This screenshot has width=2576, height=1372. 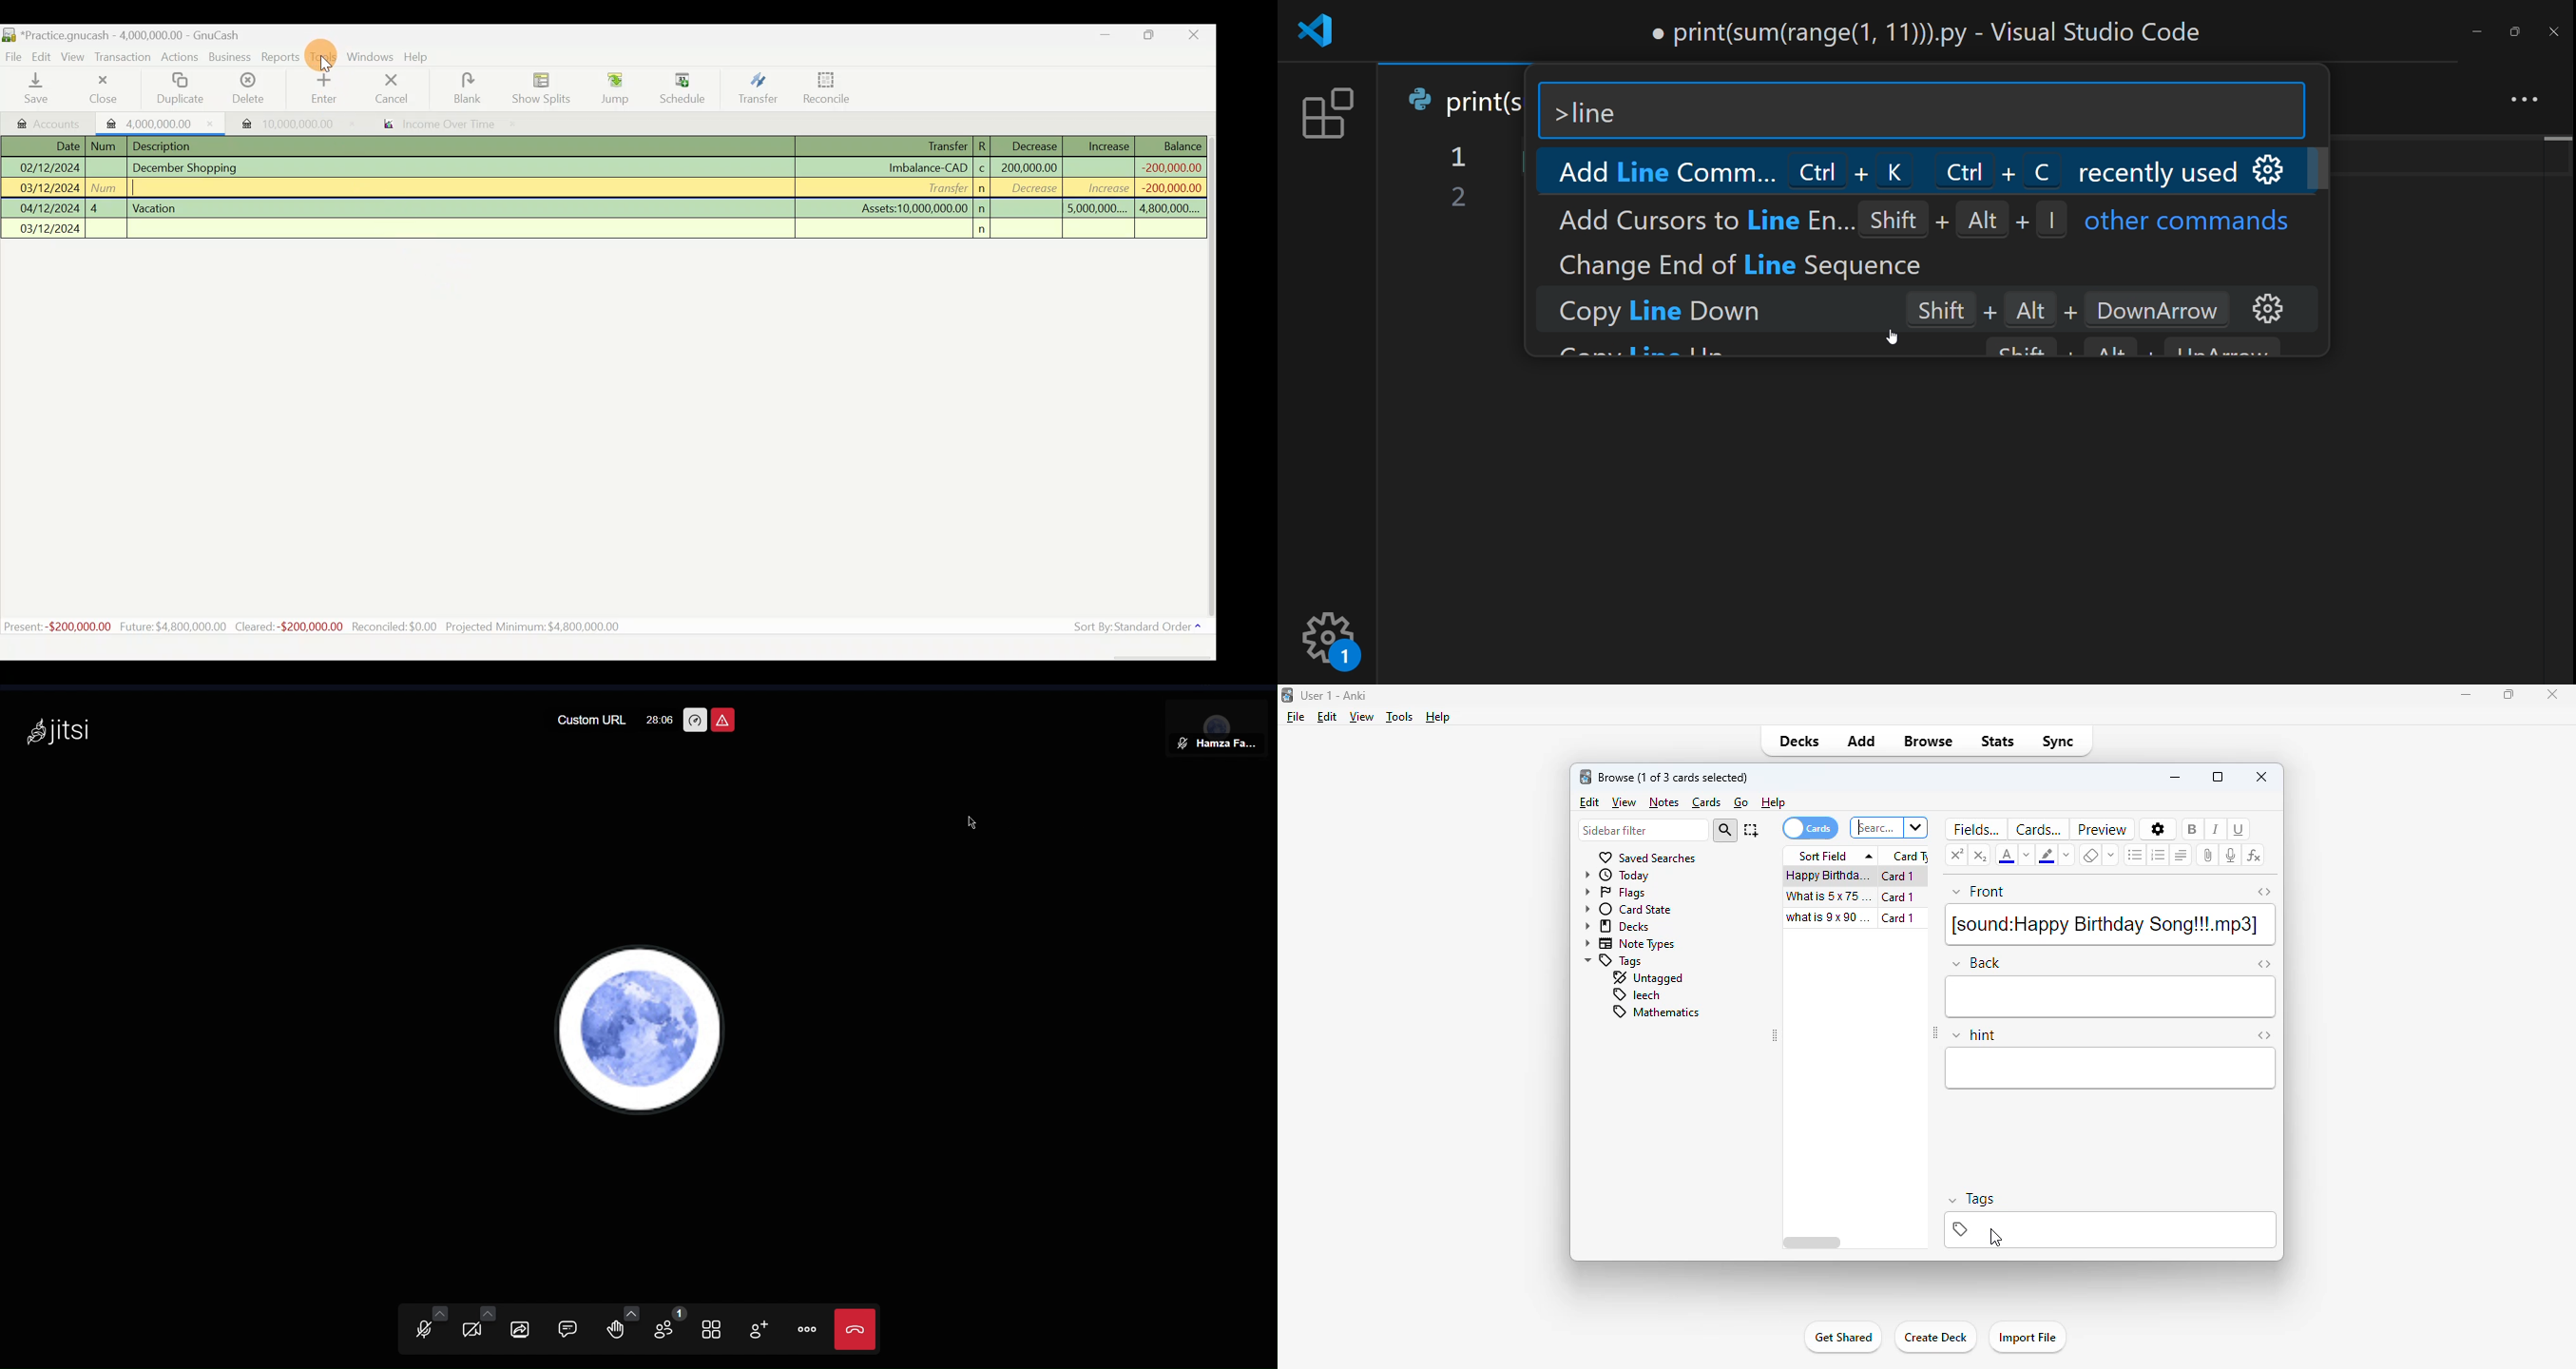 What do you see at coordinates (1635, 995) in the screenshot?
I see `leech` at bounding box center [1635, 995].